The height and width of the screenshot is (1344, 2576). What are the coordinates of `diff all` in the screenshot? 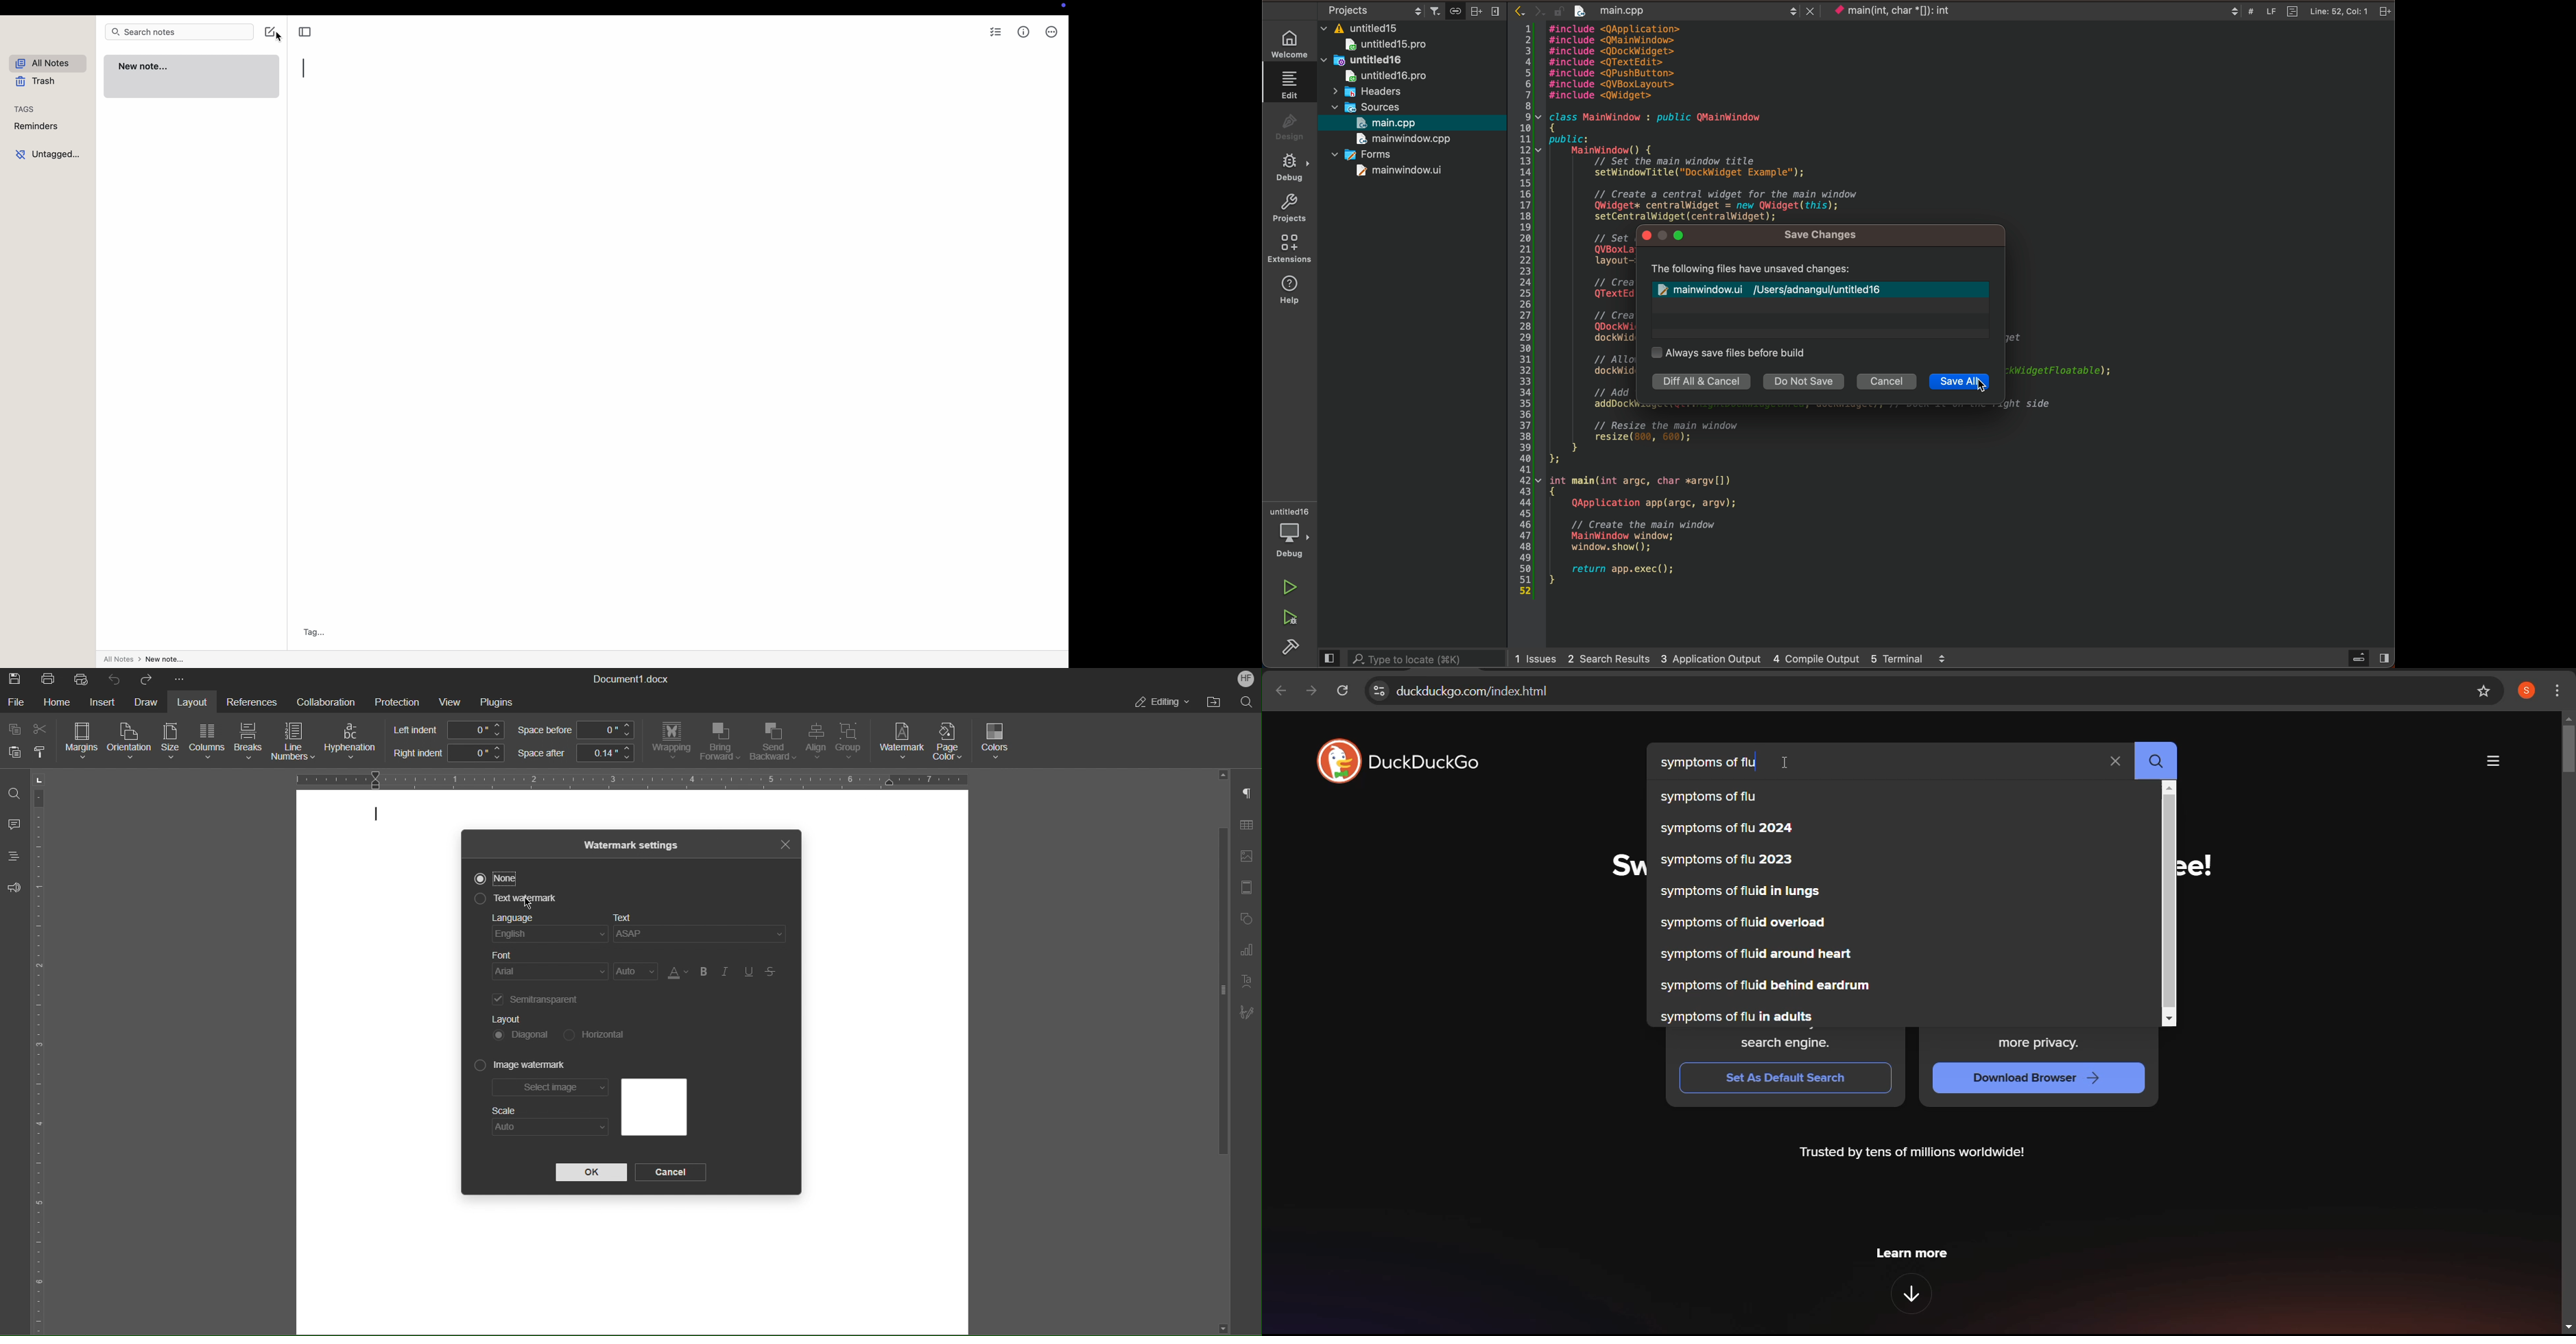 It's located at (1702, 381).